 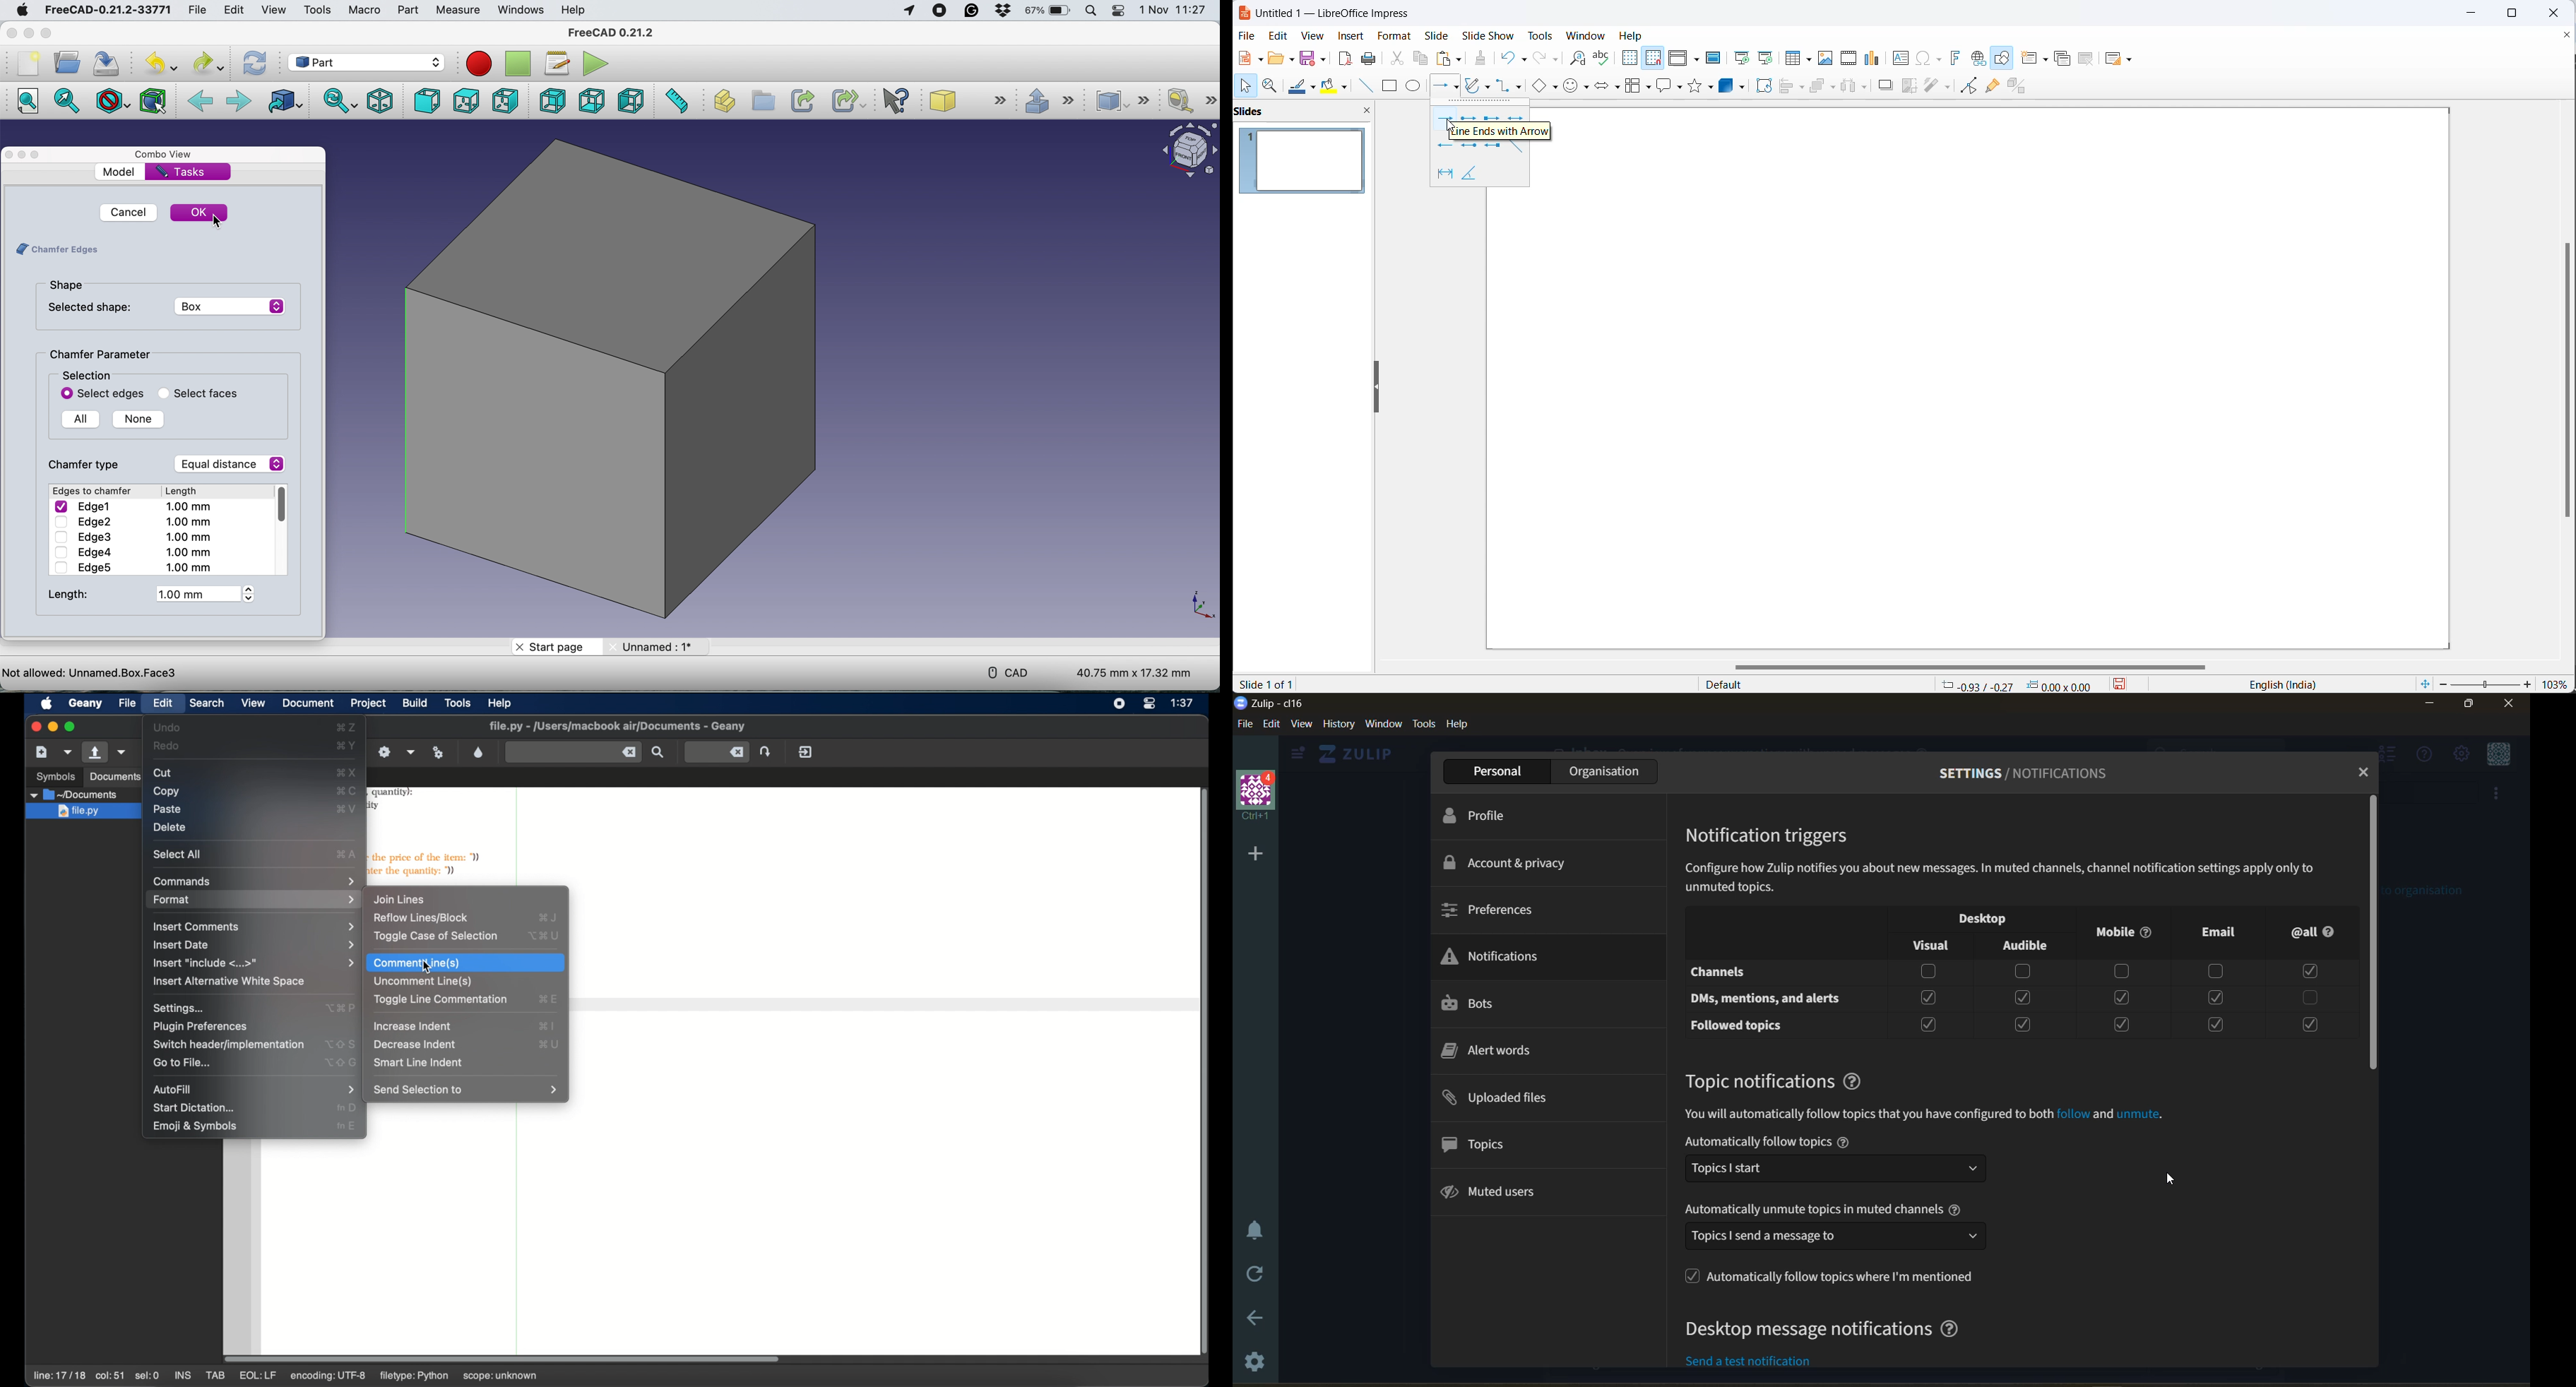 What do you see at coordinates (1505, 1098) in the screenshot?
I see `uploaded files` at bounding box center [1505, 1098].